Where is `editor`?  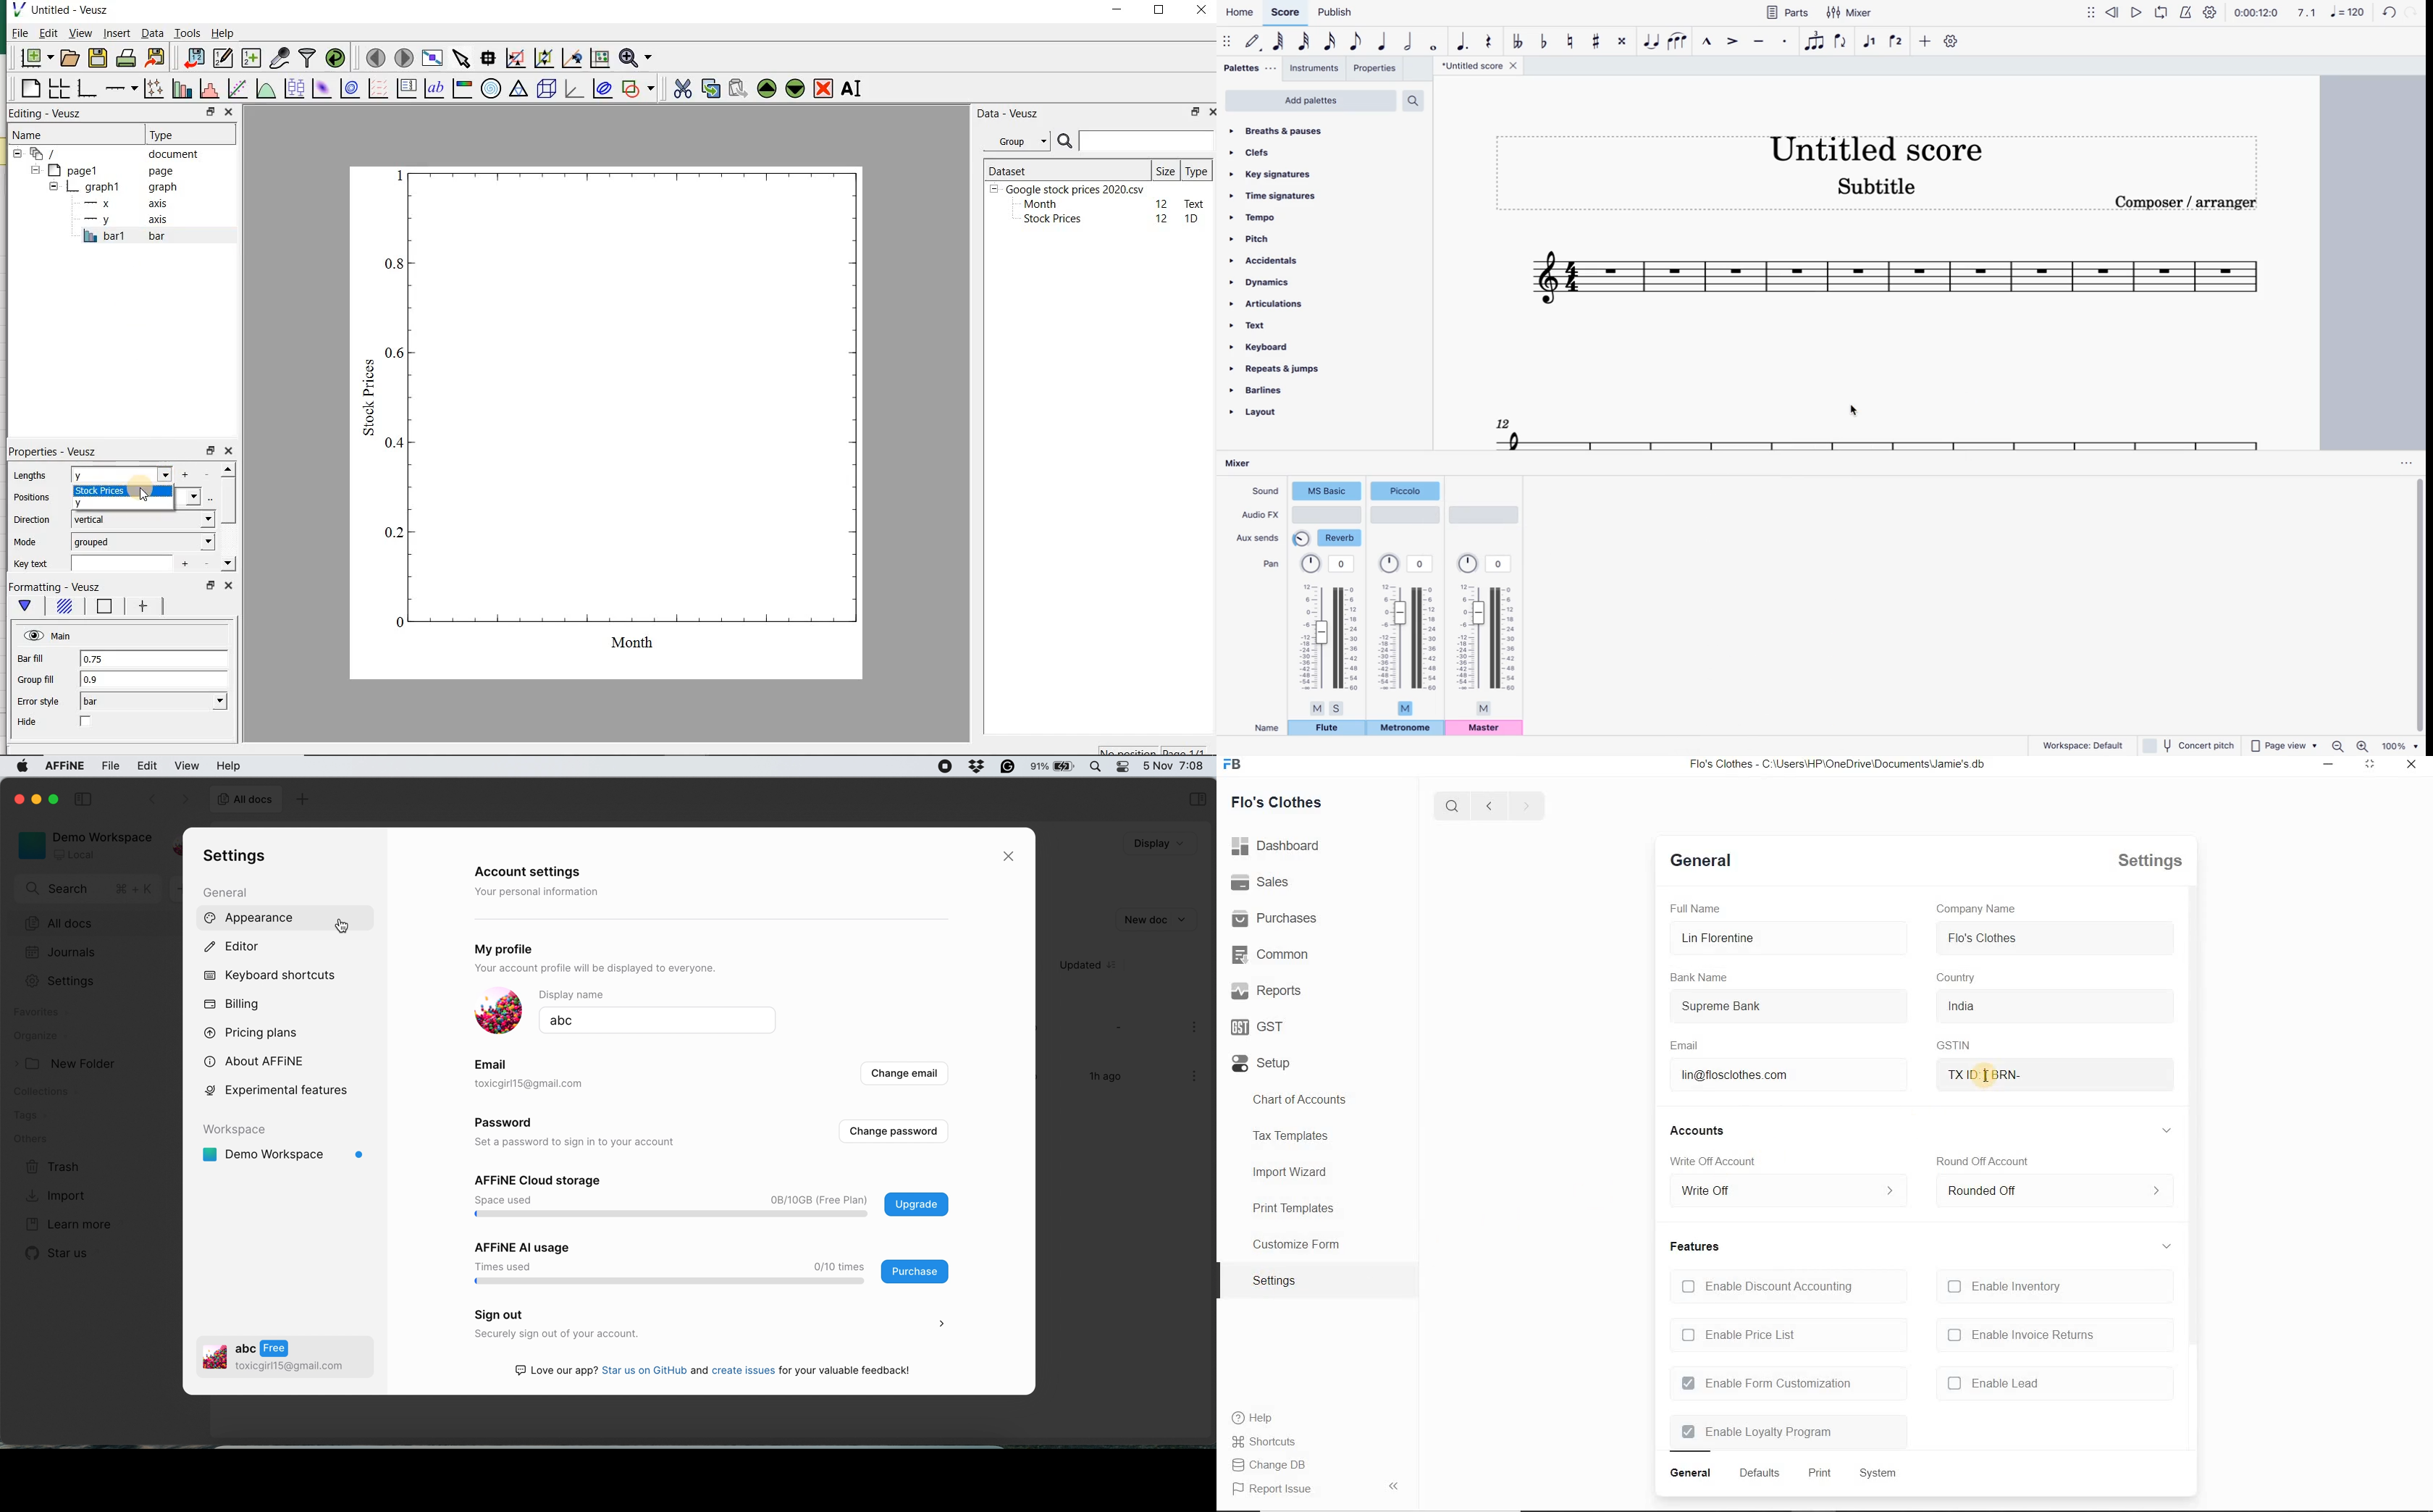
editor is located at coordinates (233, 948).